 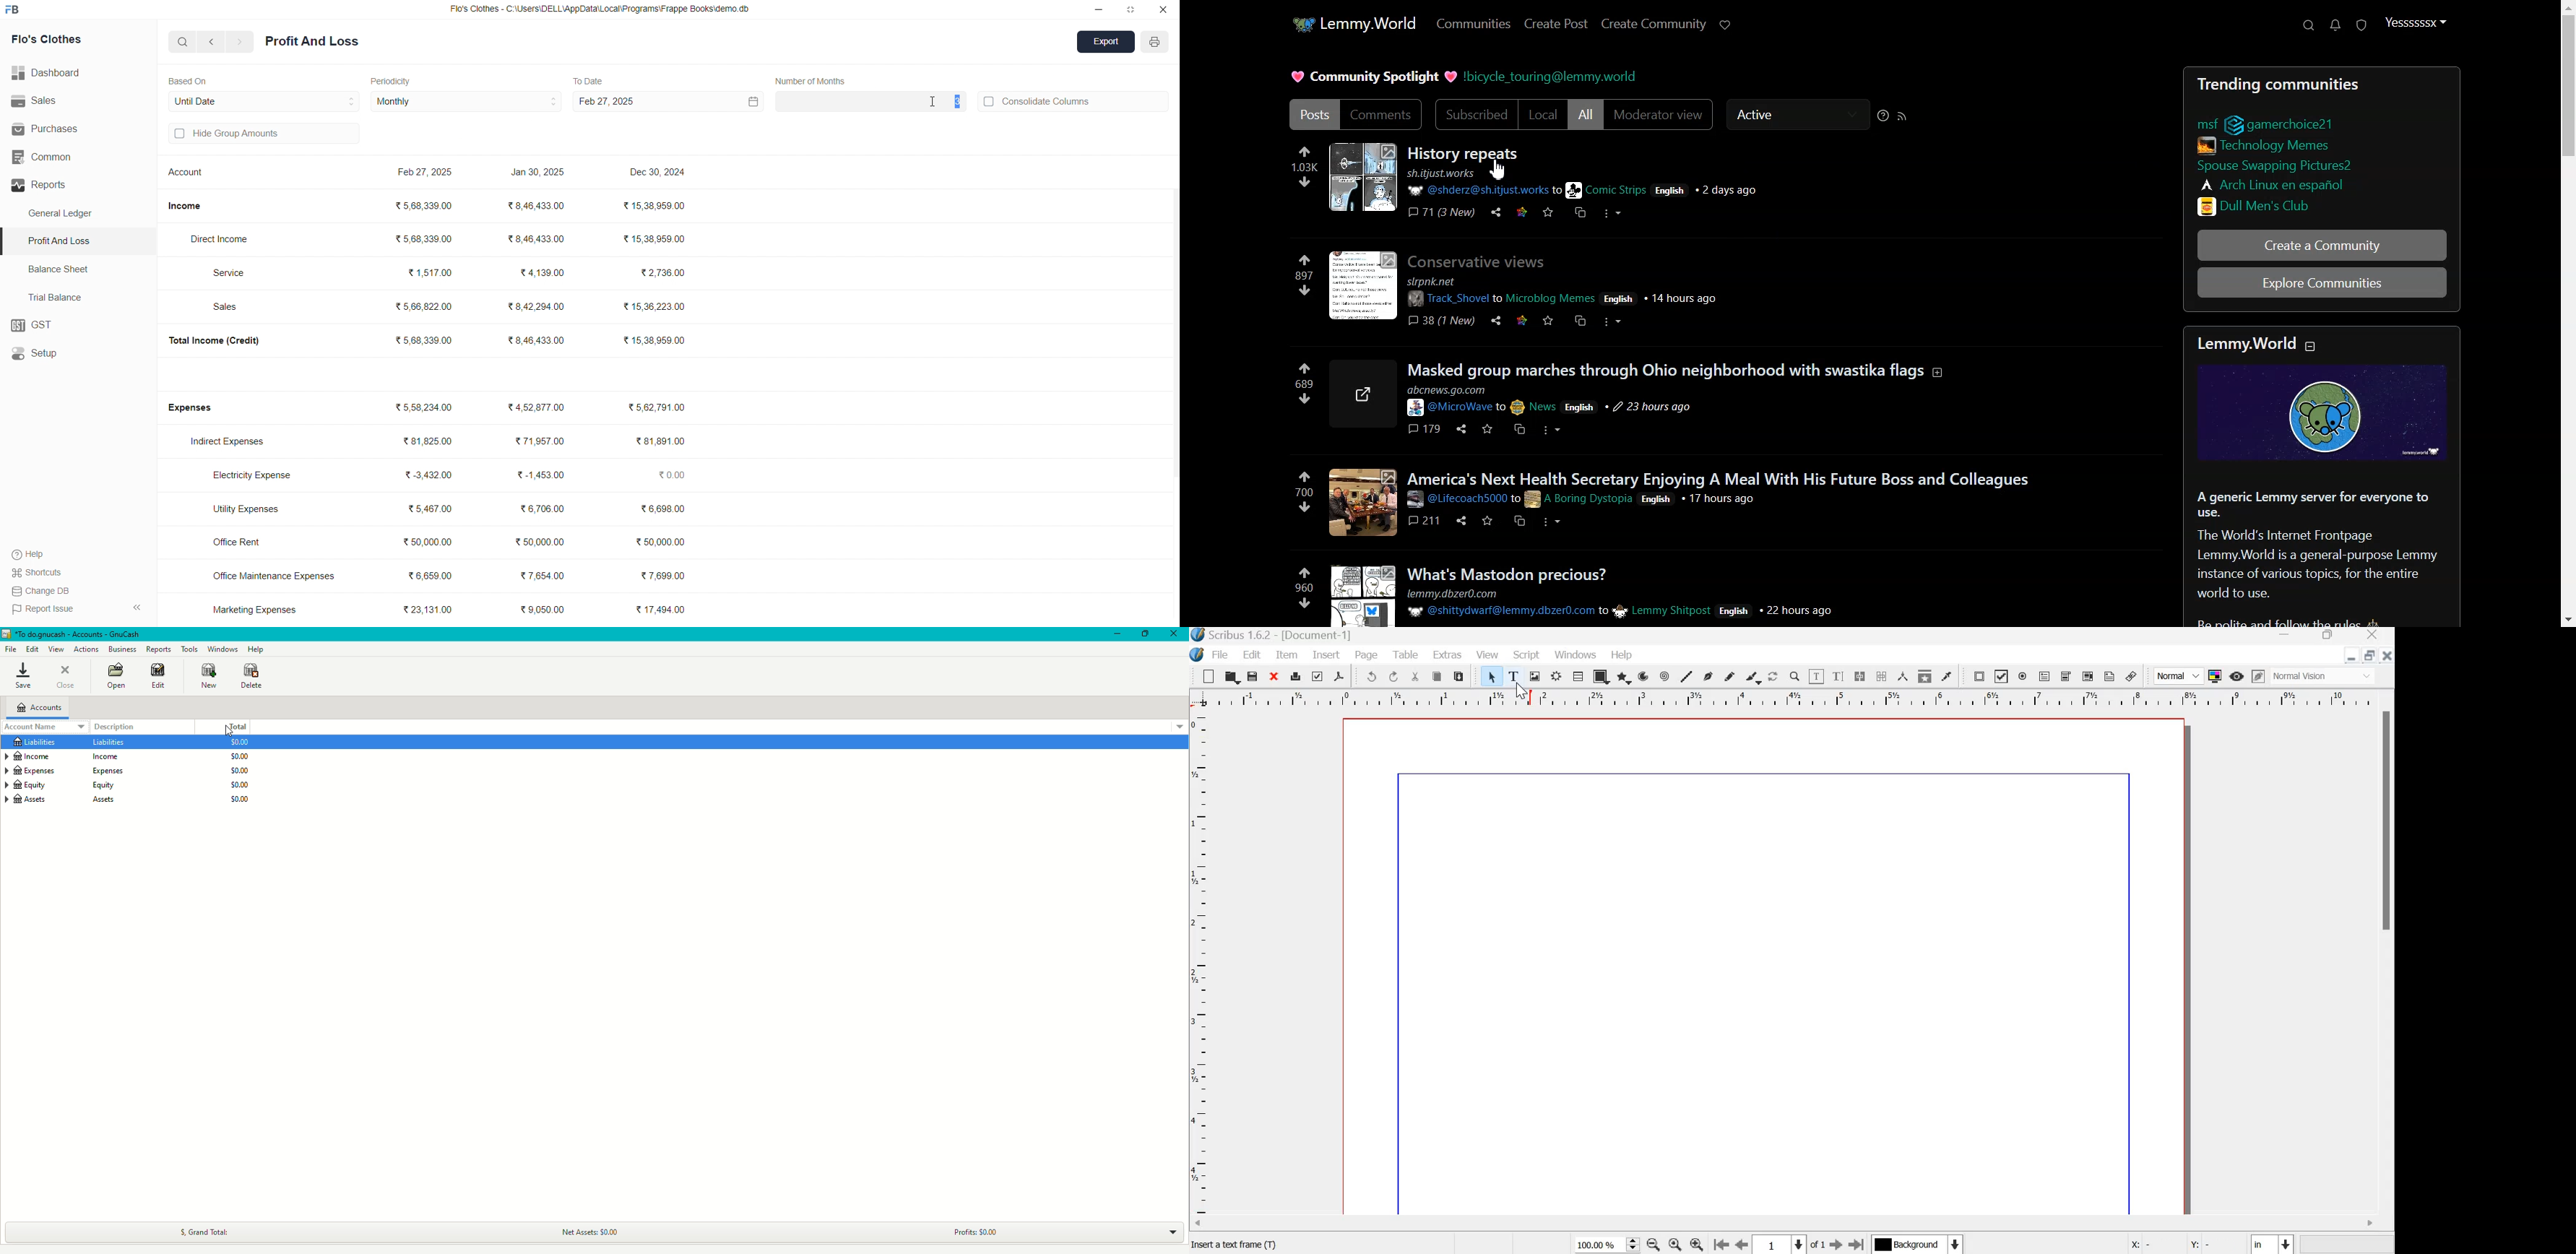 What do you see at coordinates (69, 674) in the screenshot?
I see `Close` at bounding box center [69, 674].